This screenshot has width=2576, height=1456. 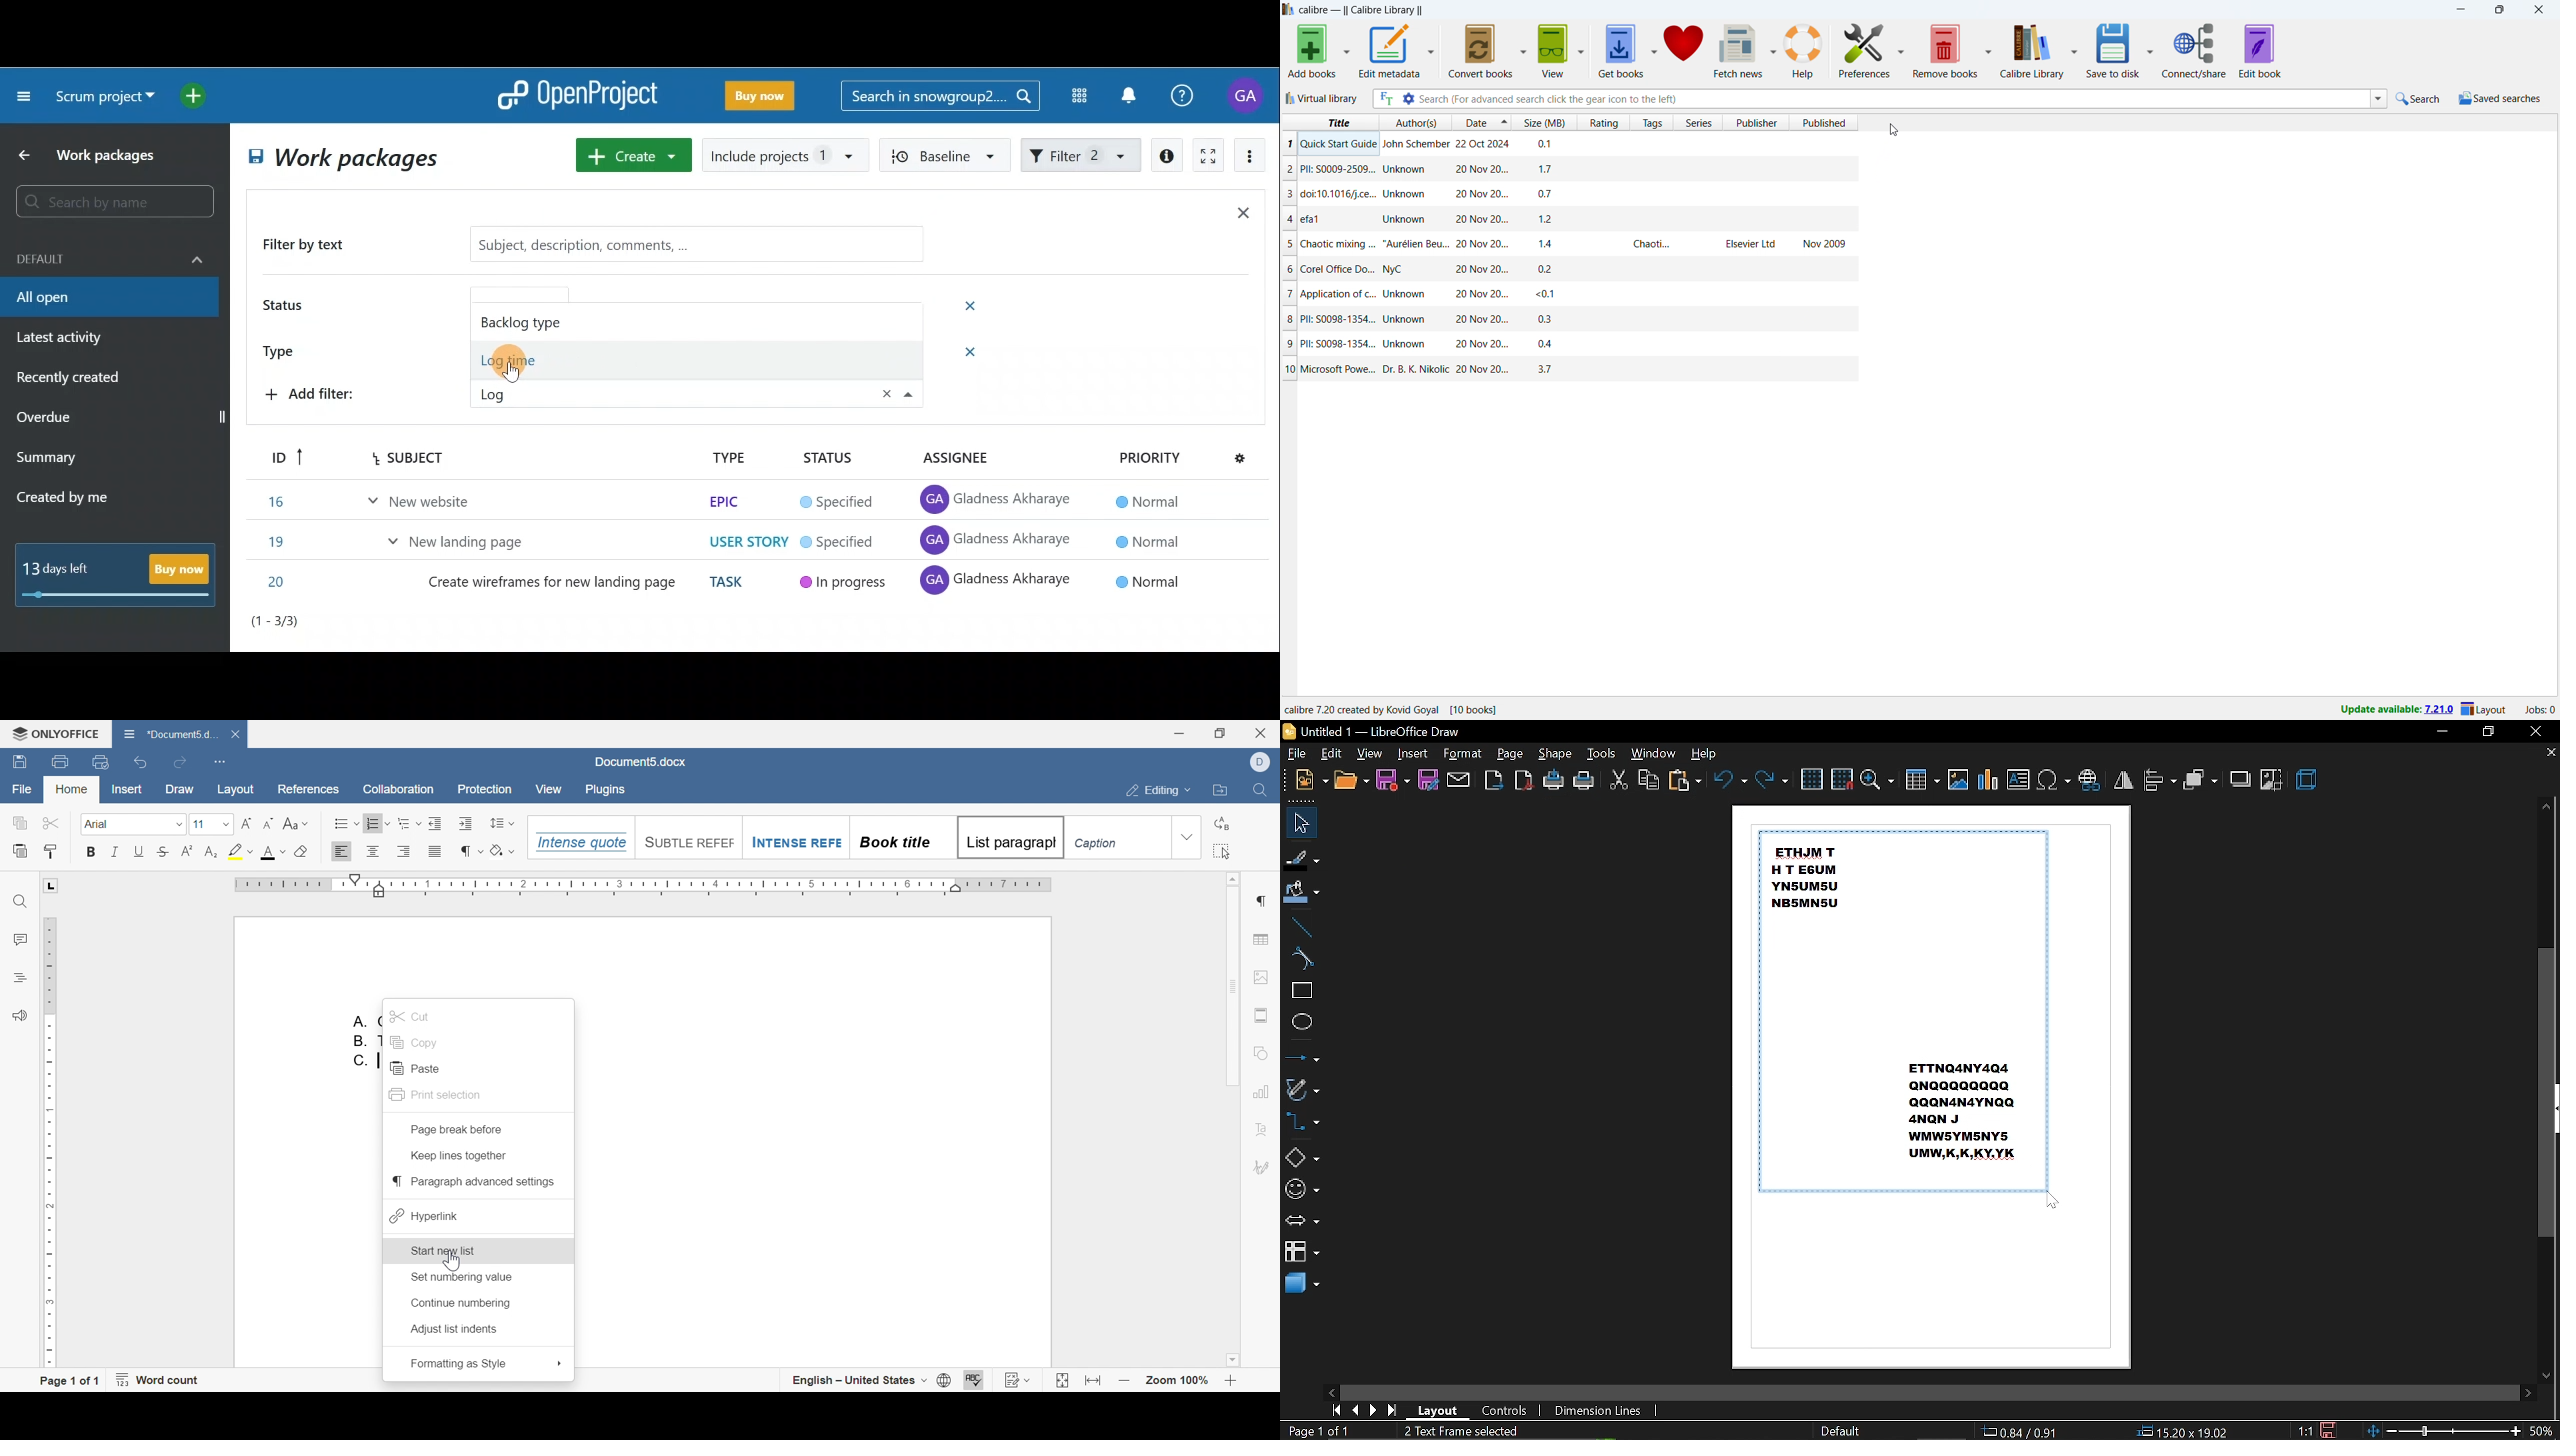 I want to click on C., so click(x=359, y=1060).